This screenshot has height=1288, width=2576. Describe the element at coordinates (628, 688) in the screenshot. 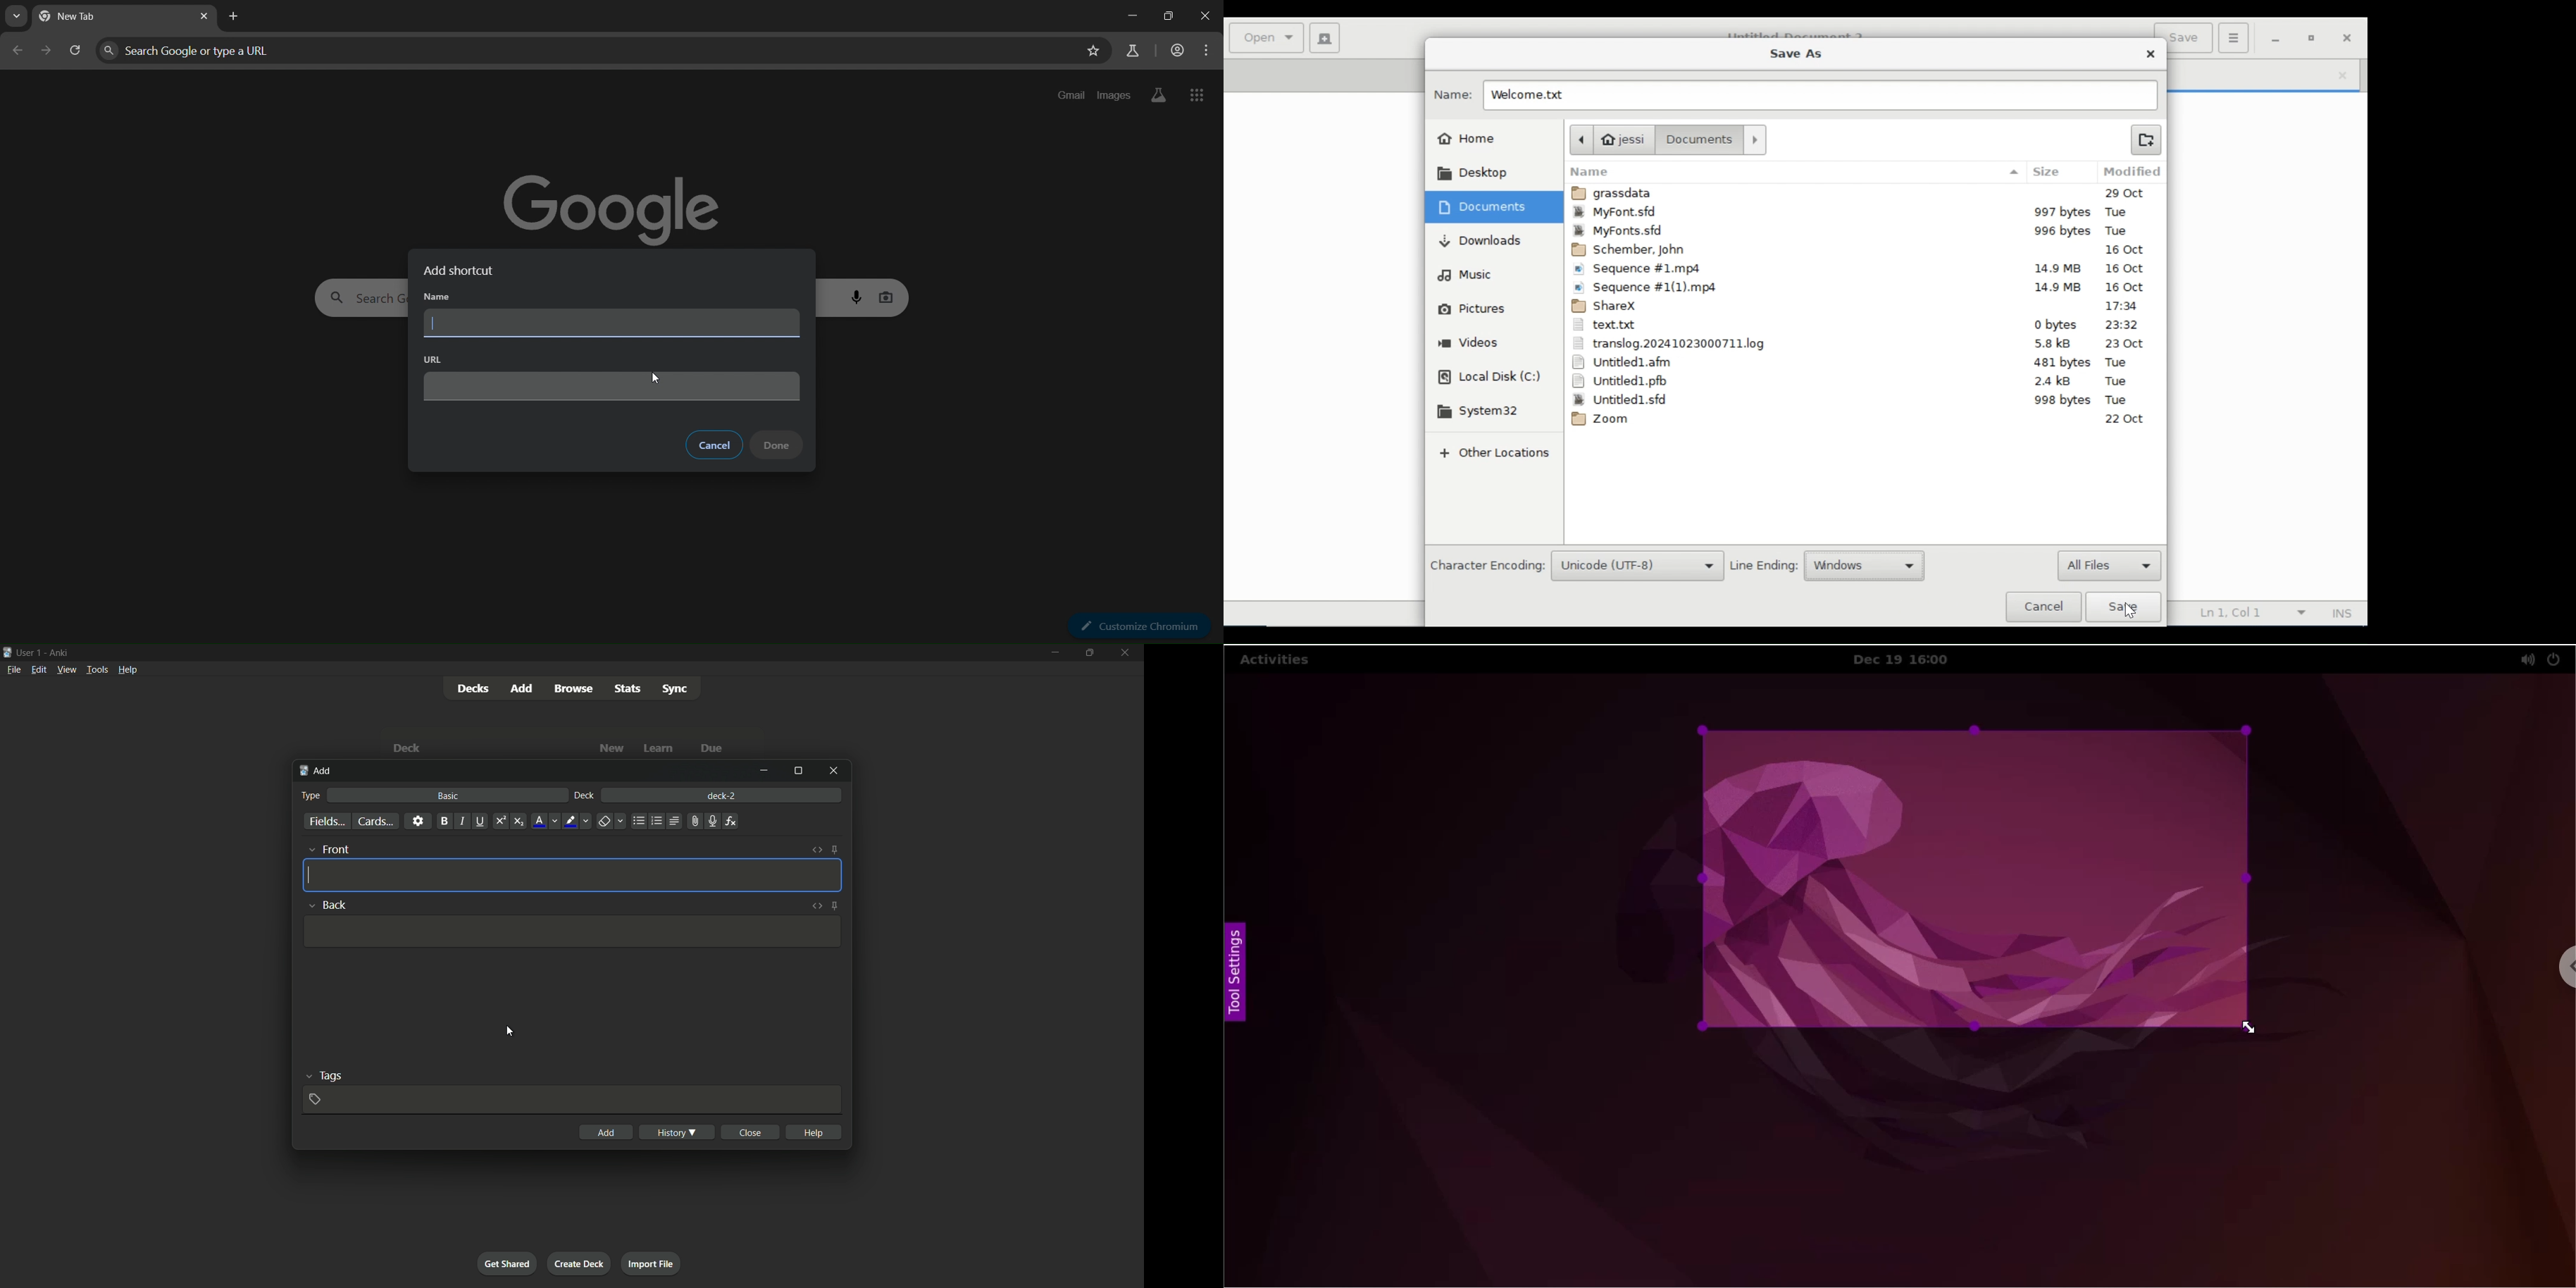

I see `stats` at that location.